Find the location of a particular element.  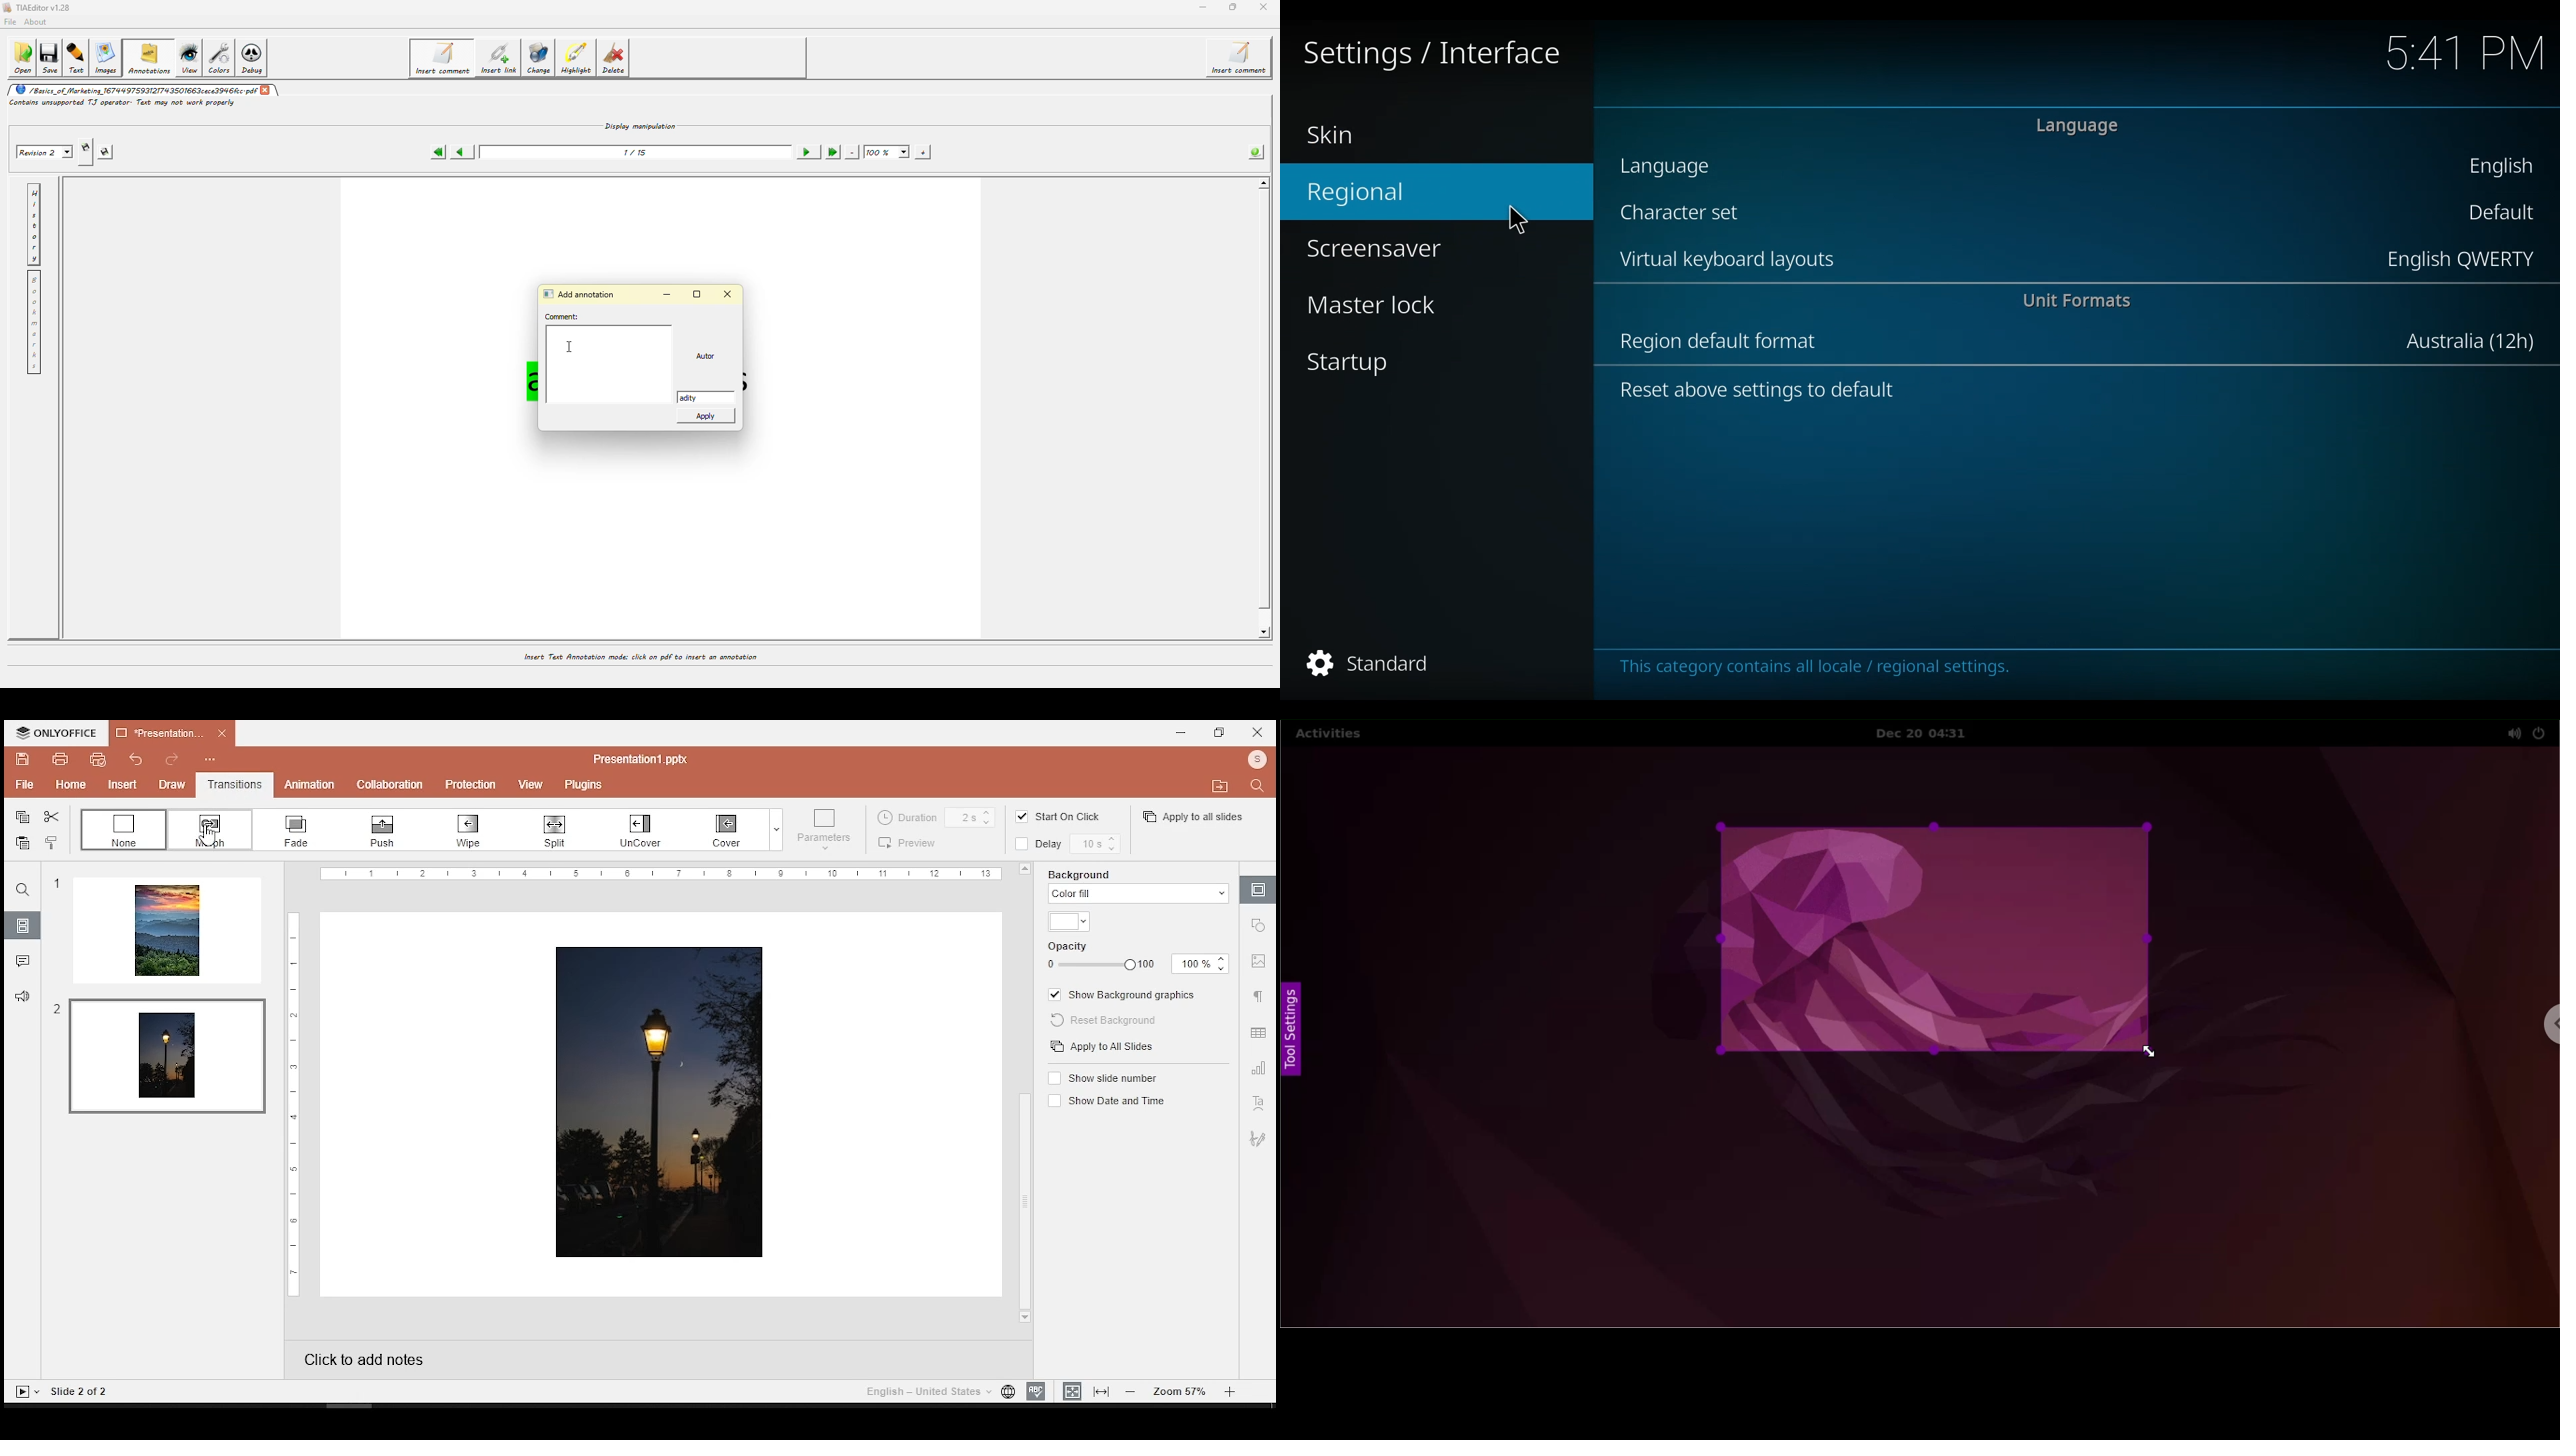

clone formatting is located at coordinates (50, 843).